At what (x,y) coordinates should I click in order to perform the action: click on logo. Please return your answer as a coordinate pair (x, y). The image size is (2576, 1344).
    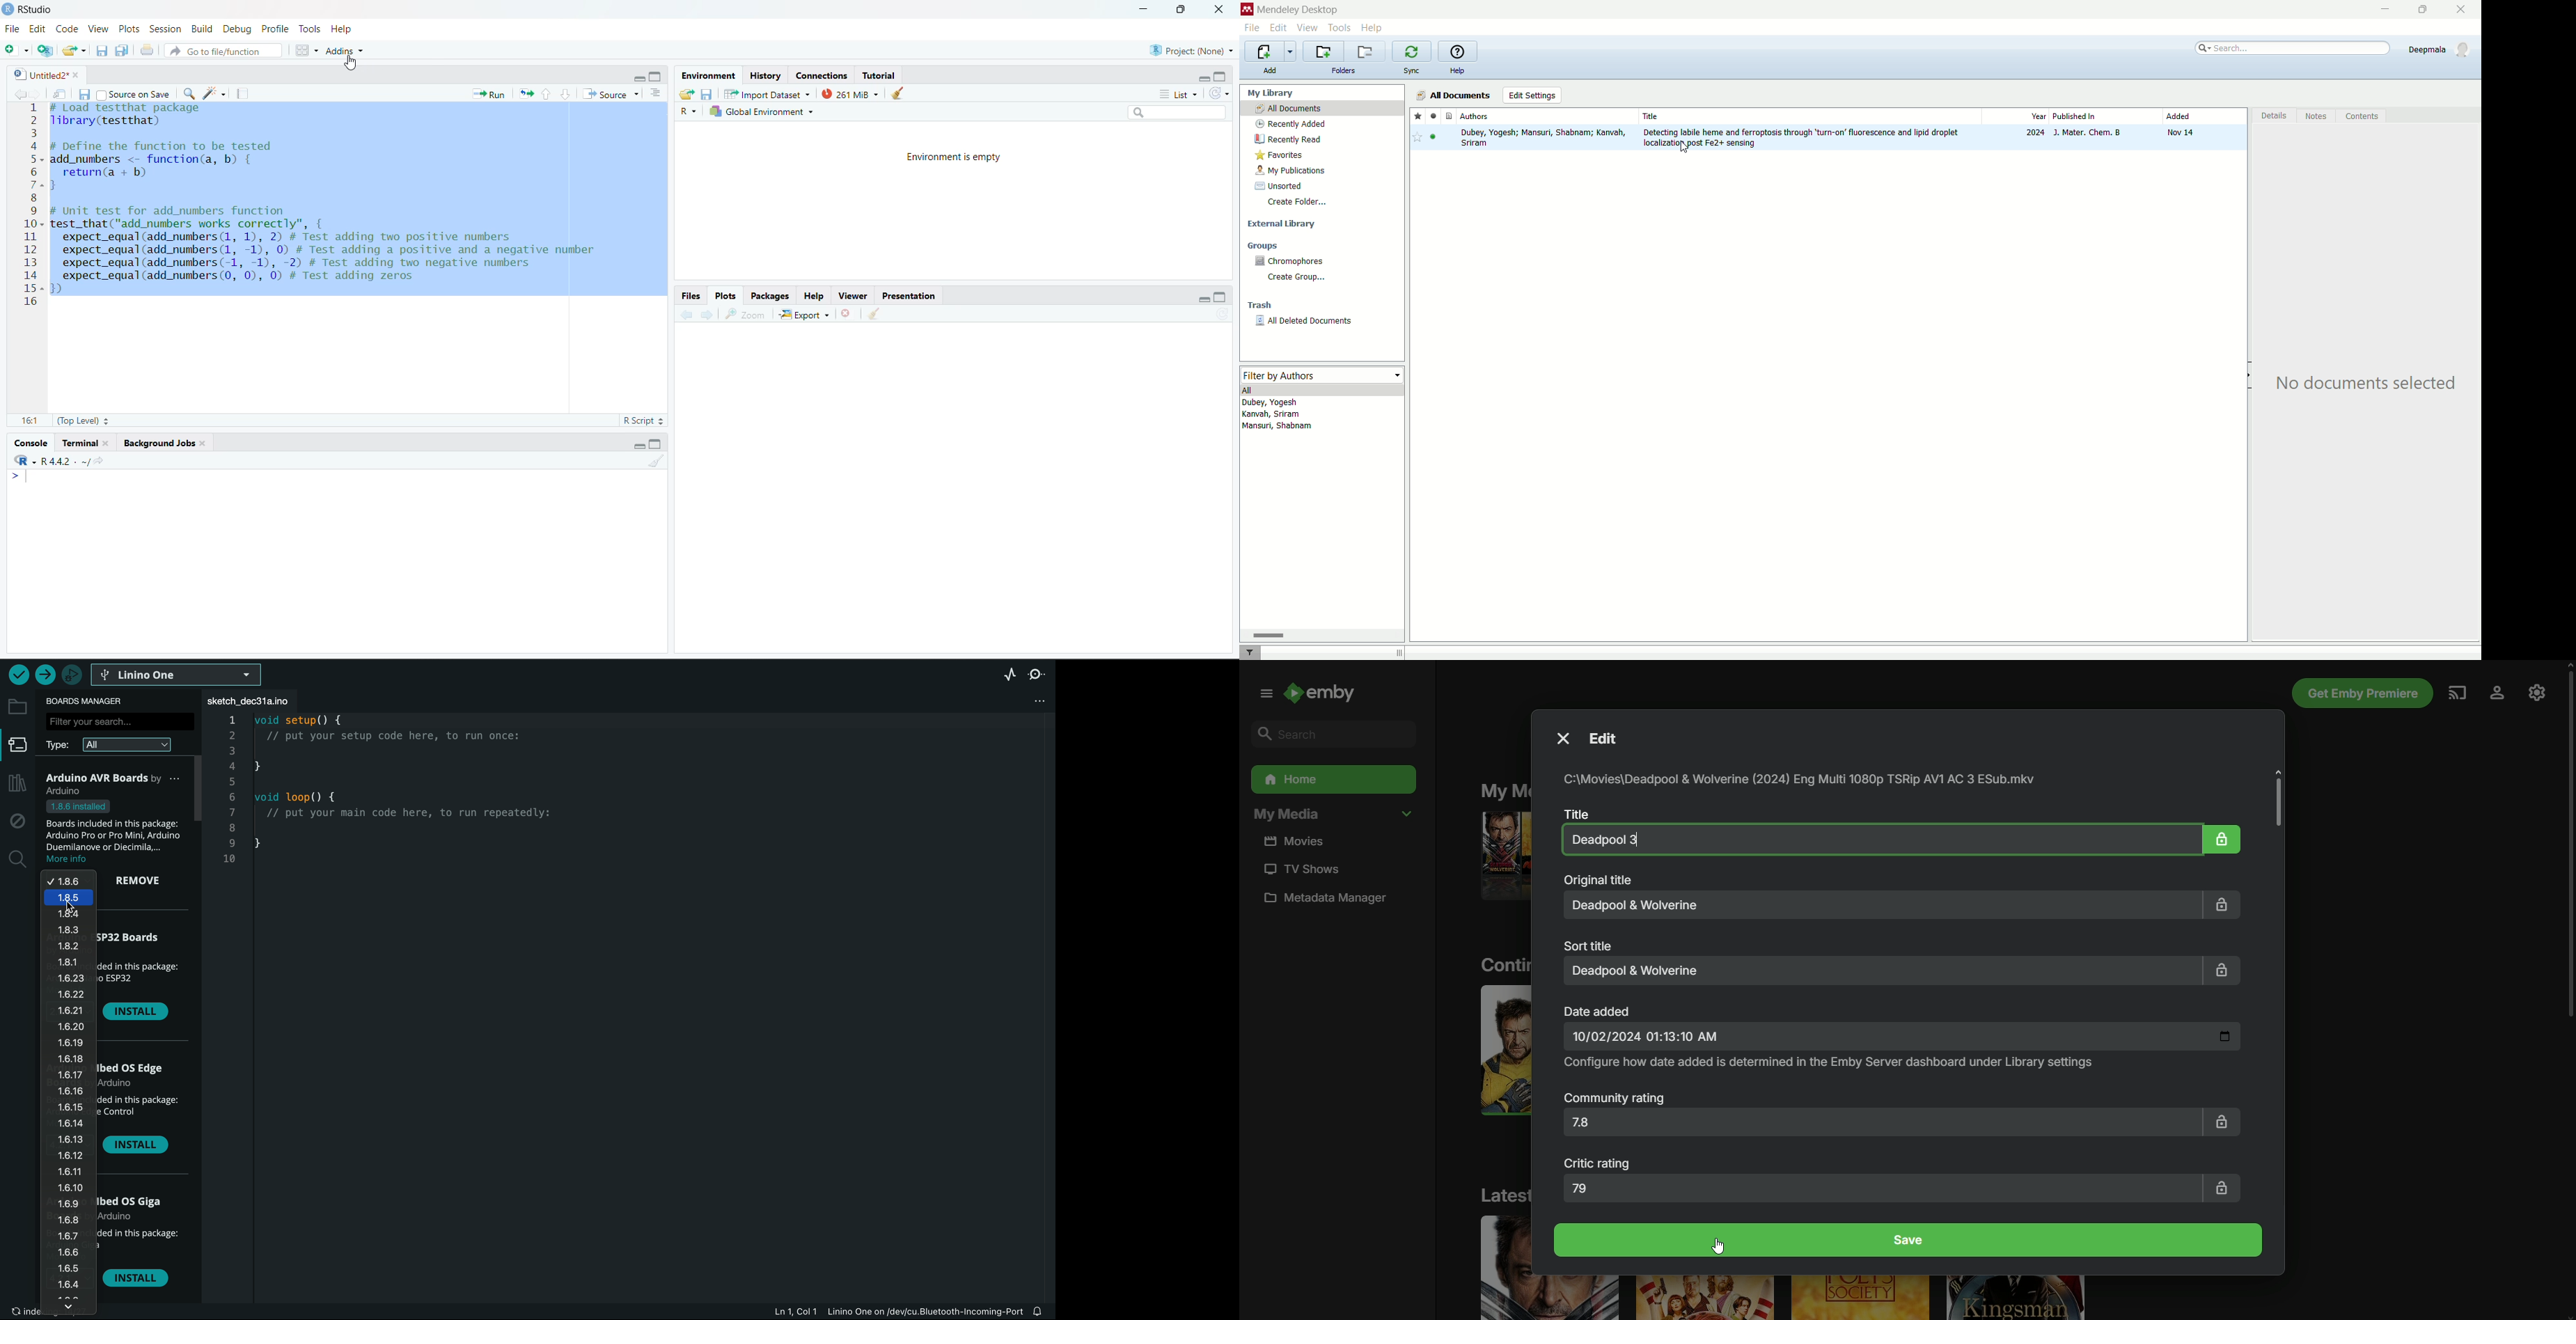
    Looking at the image, I should click on (8, 9).